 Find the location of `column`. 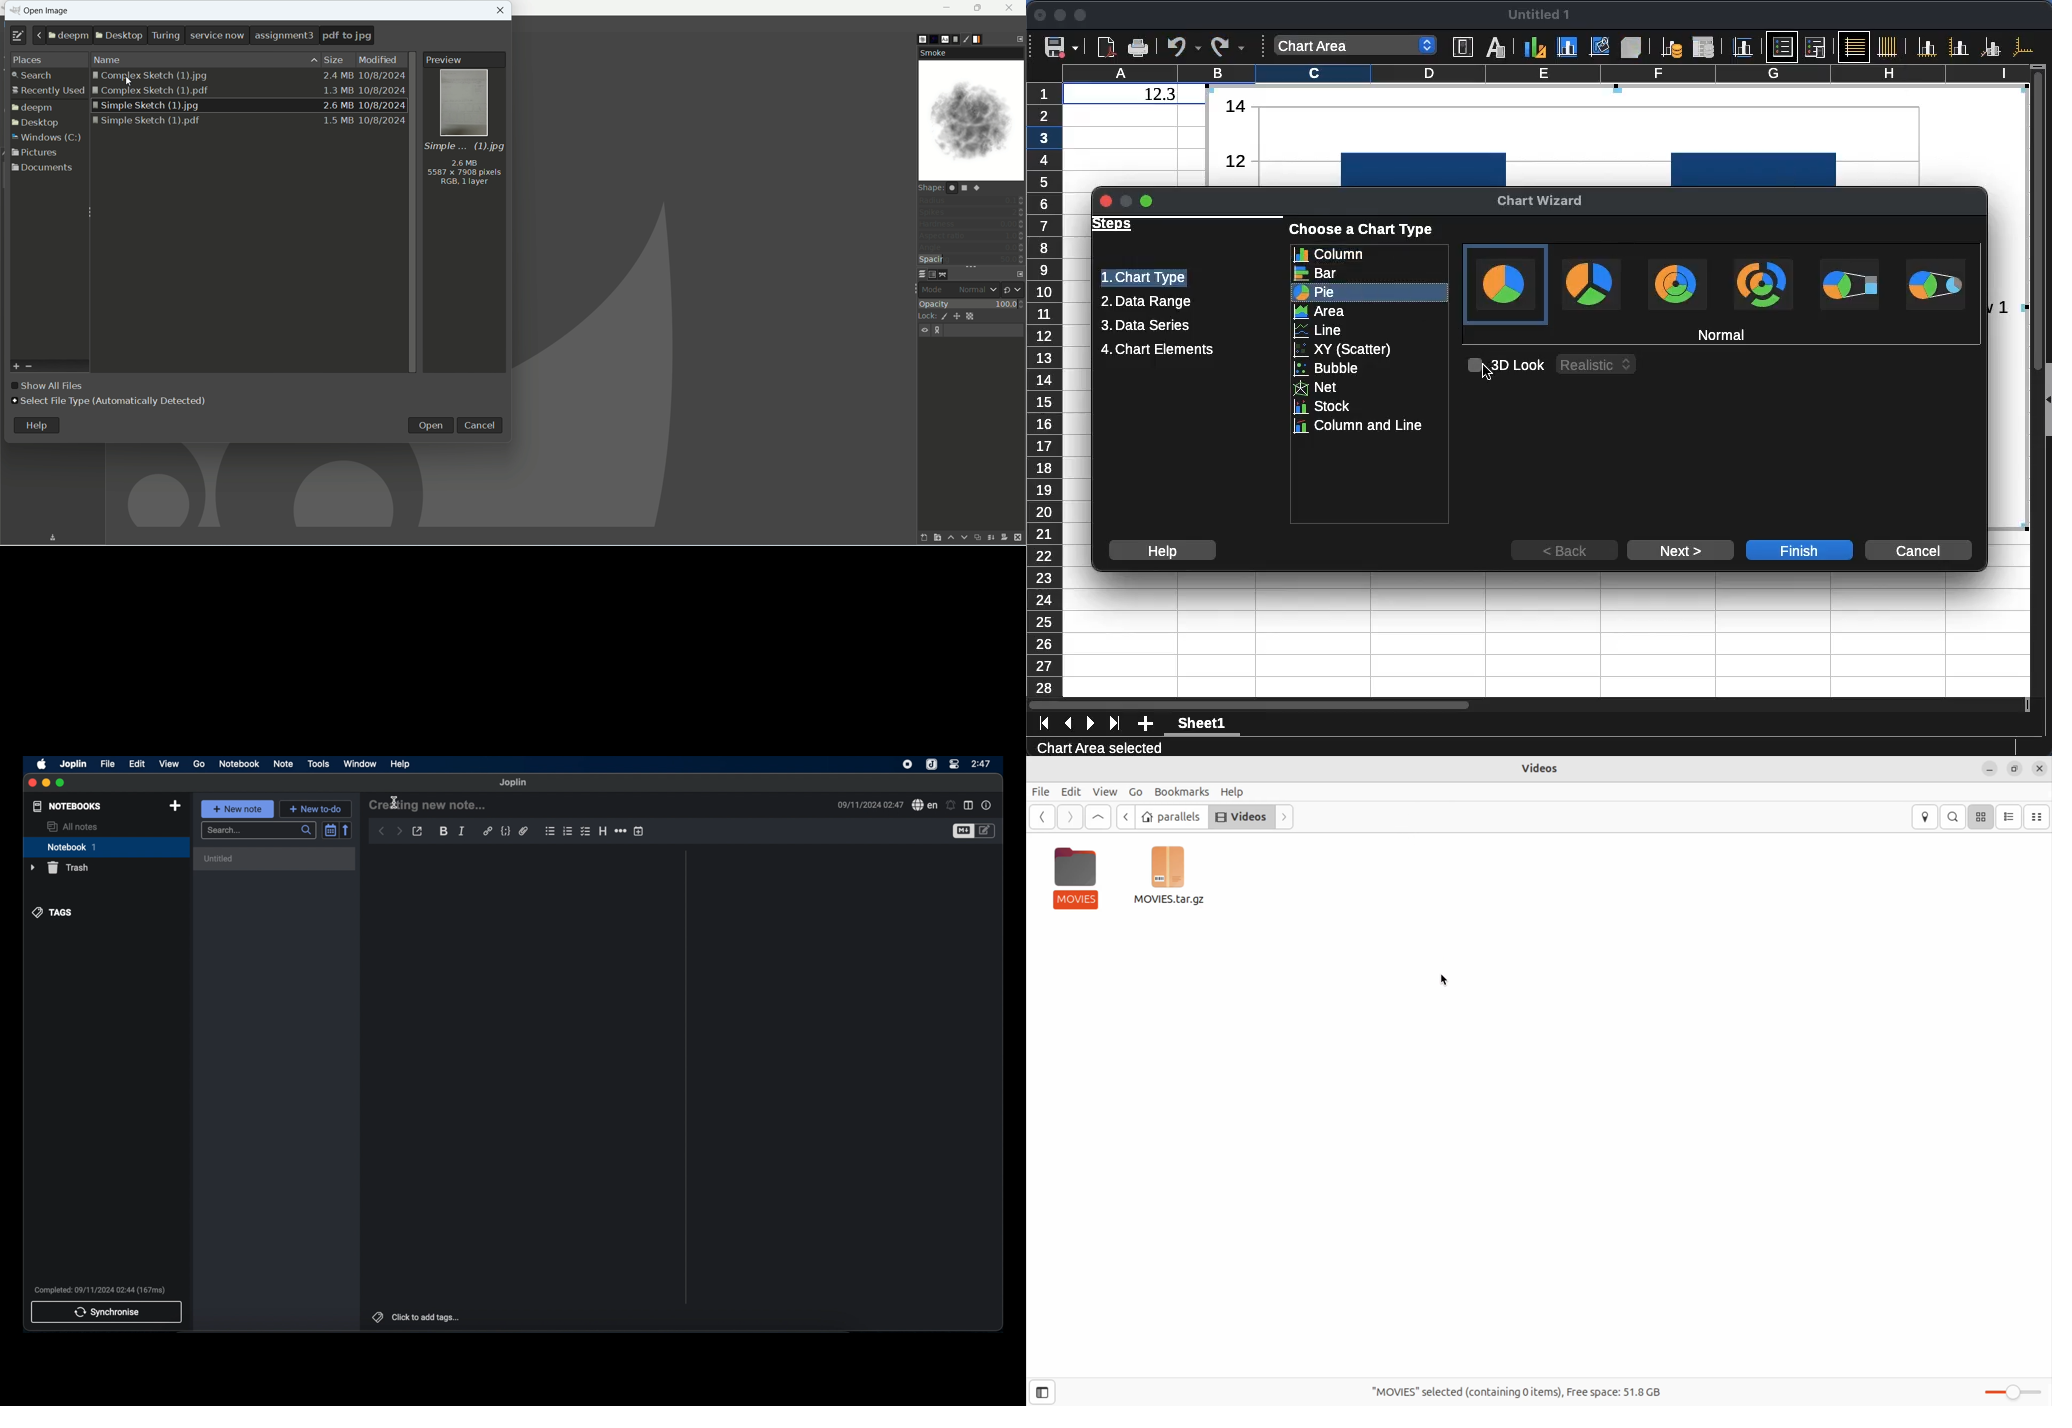

column is located at coordinates (1369, 254).